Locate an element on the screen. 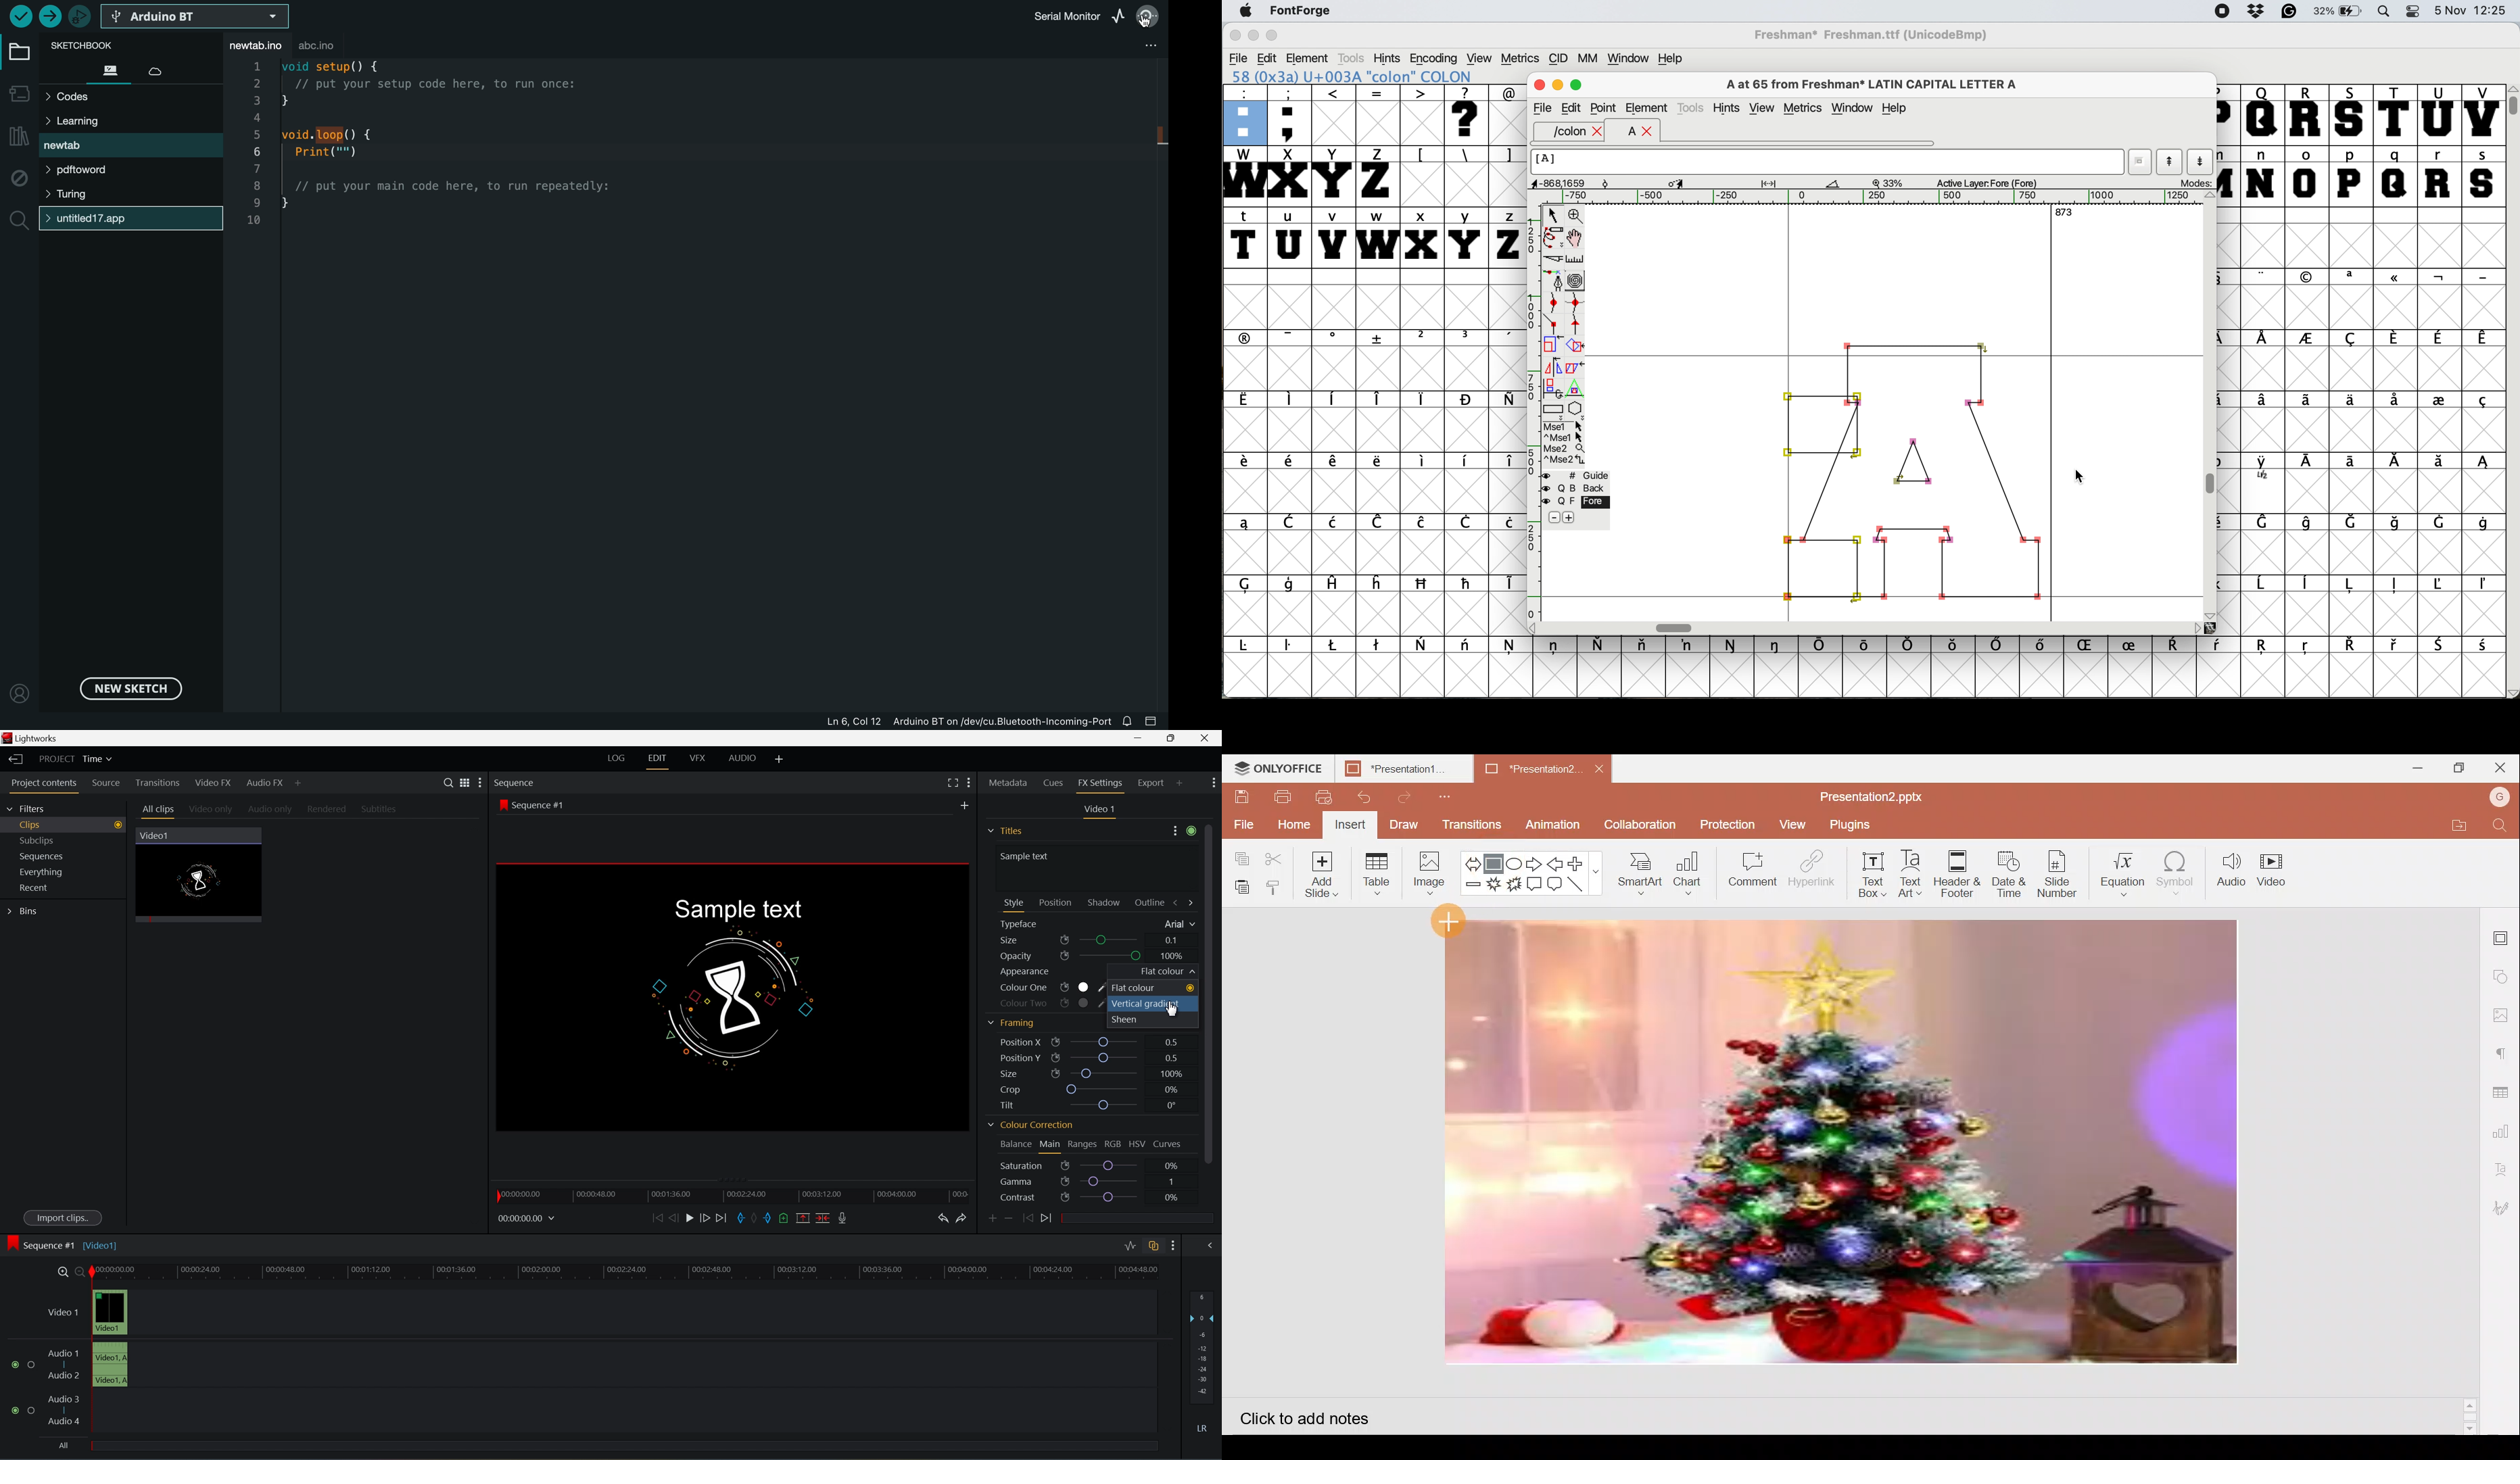  Rectangle is located at coordinates (1497, 860).